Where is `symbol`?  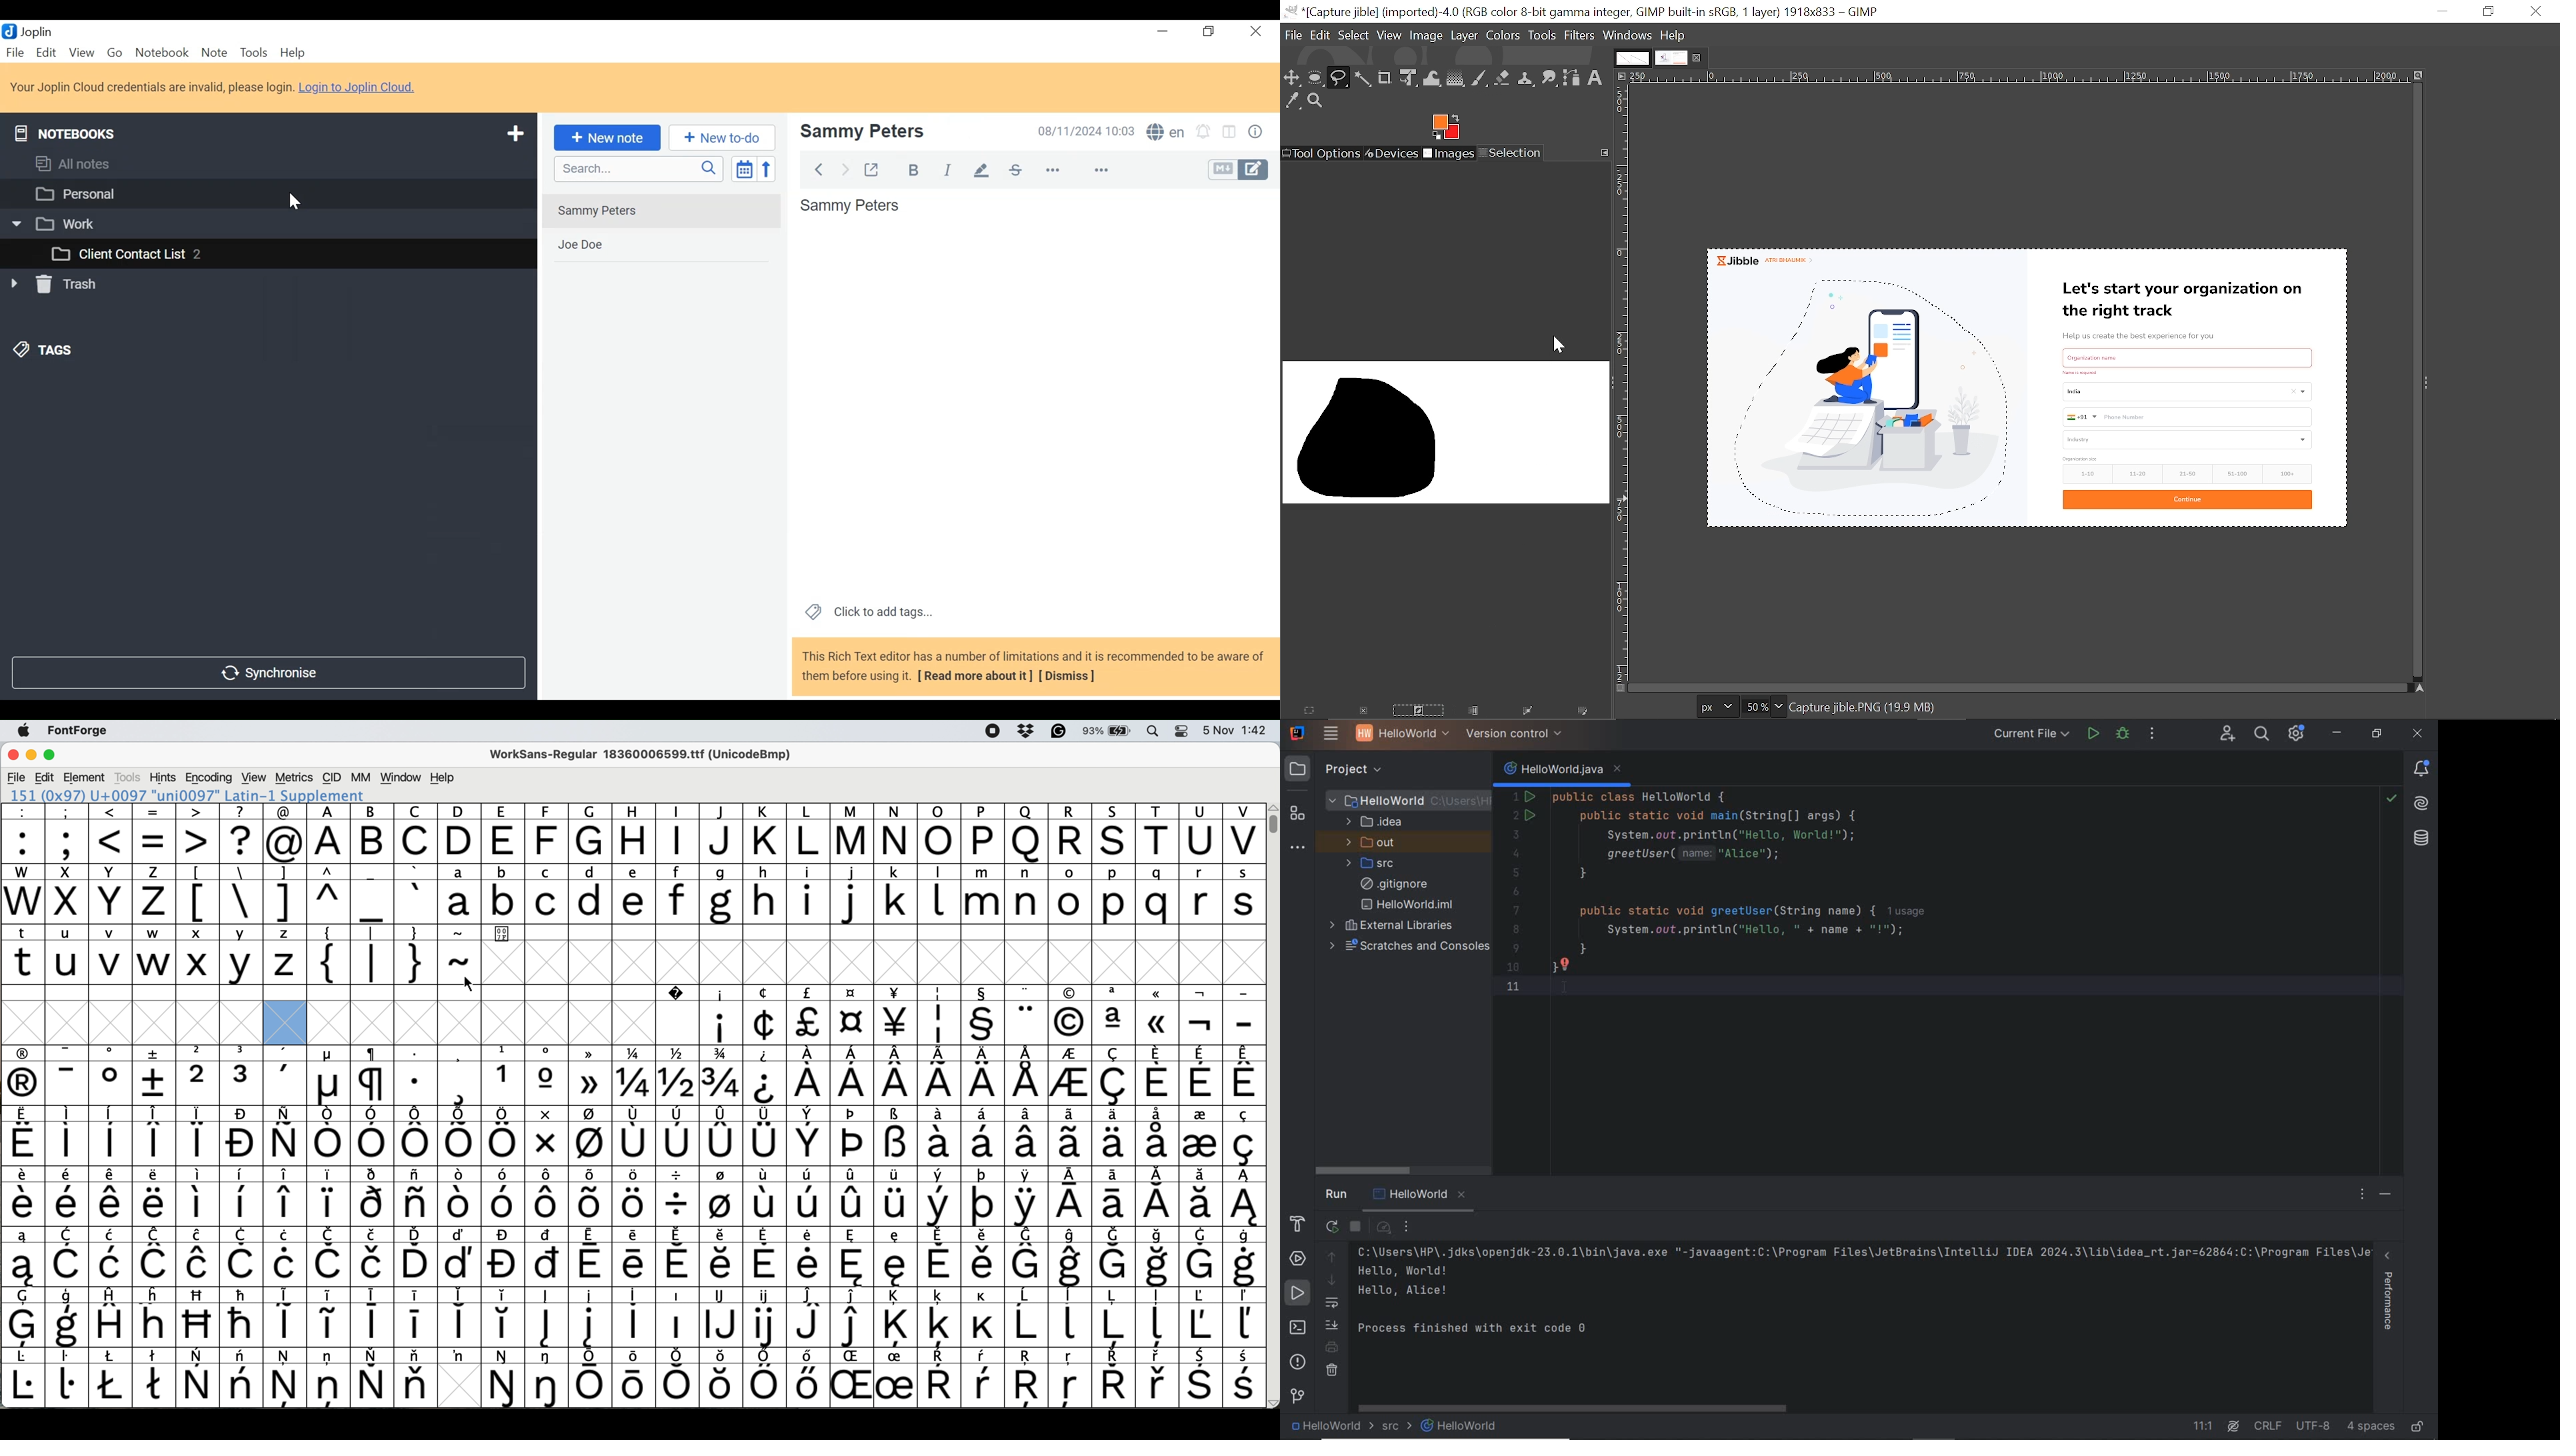 symbol is located at coordinates (809, 1317).